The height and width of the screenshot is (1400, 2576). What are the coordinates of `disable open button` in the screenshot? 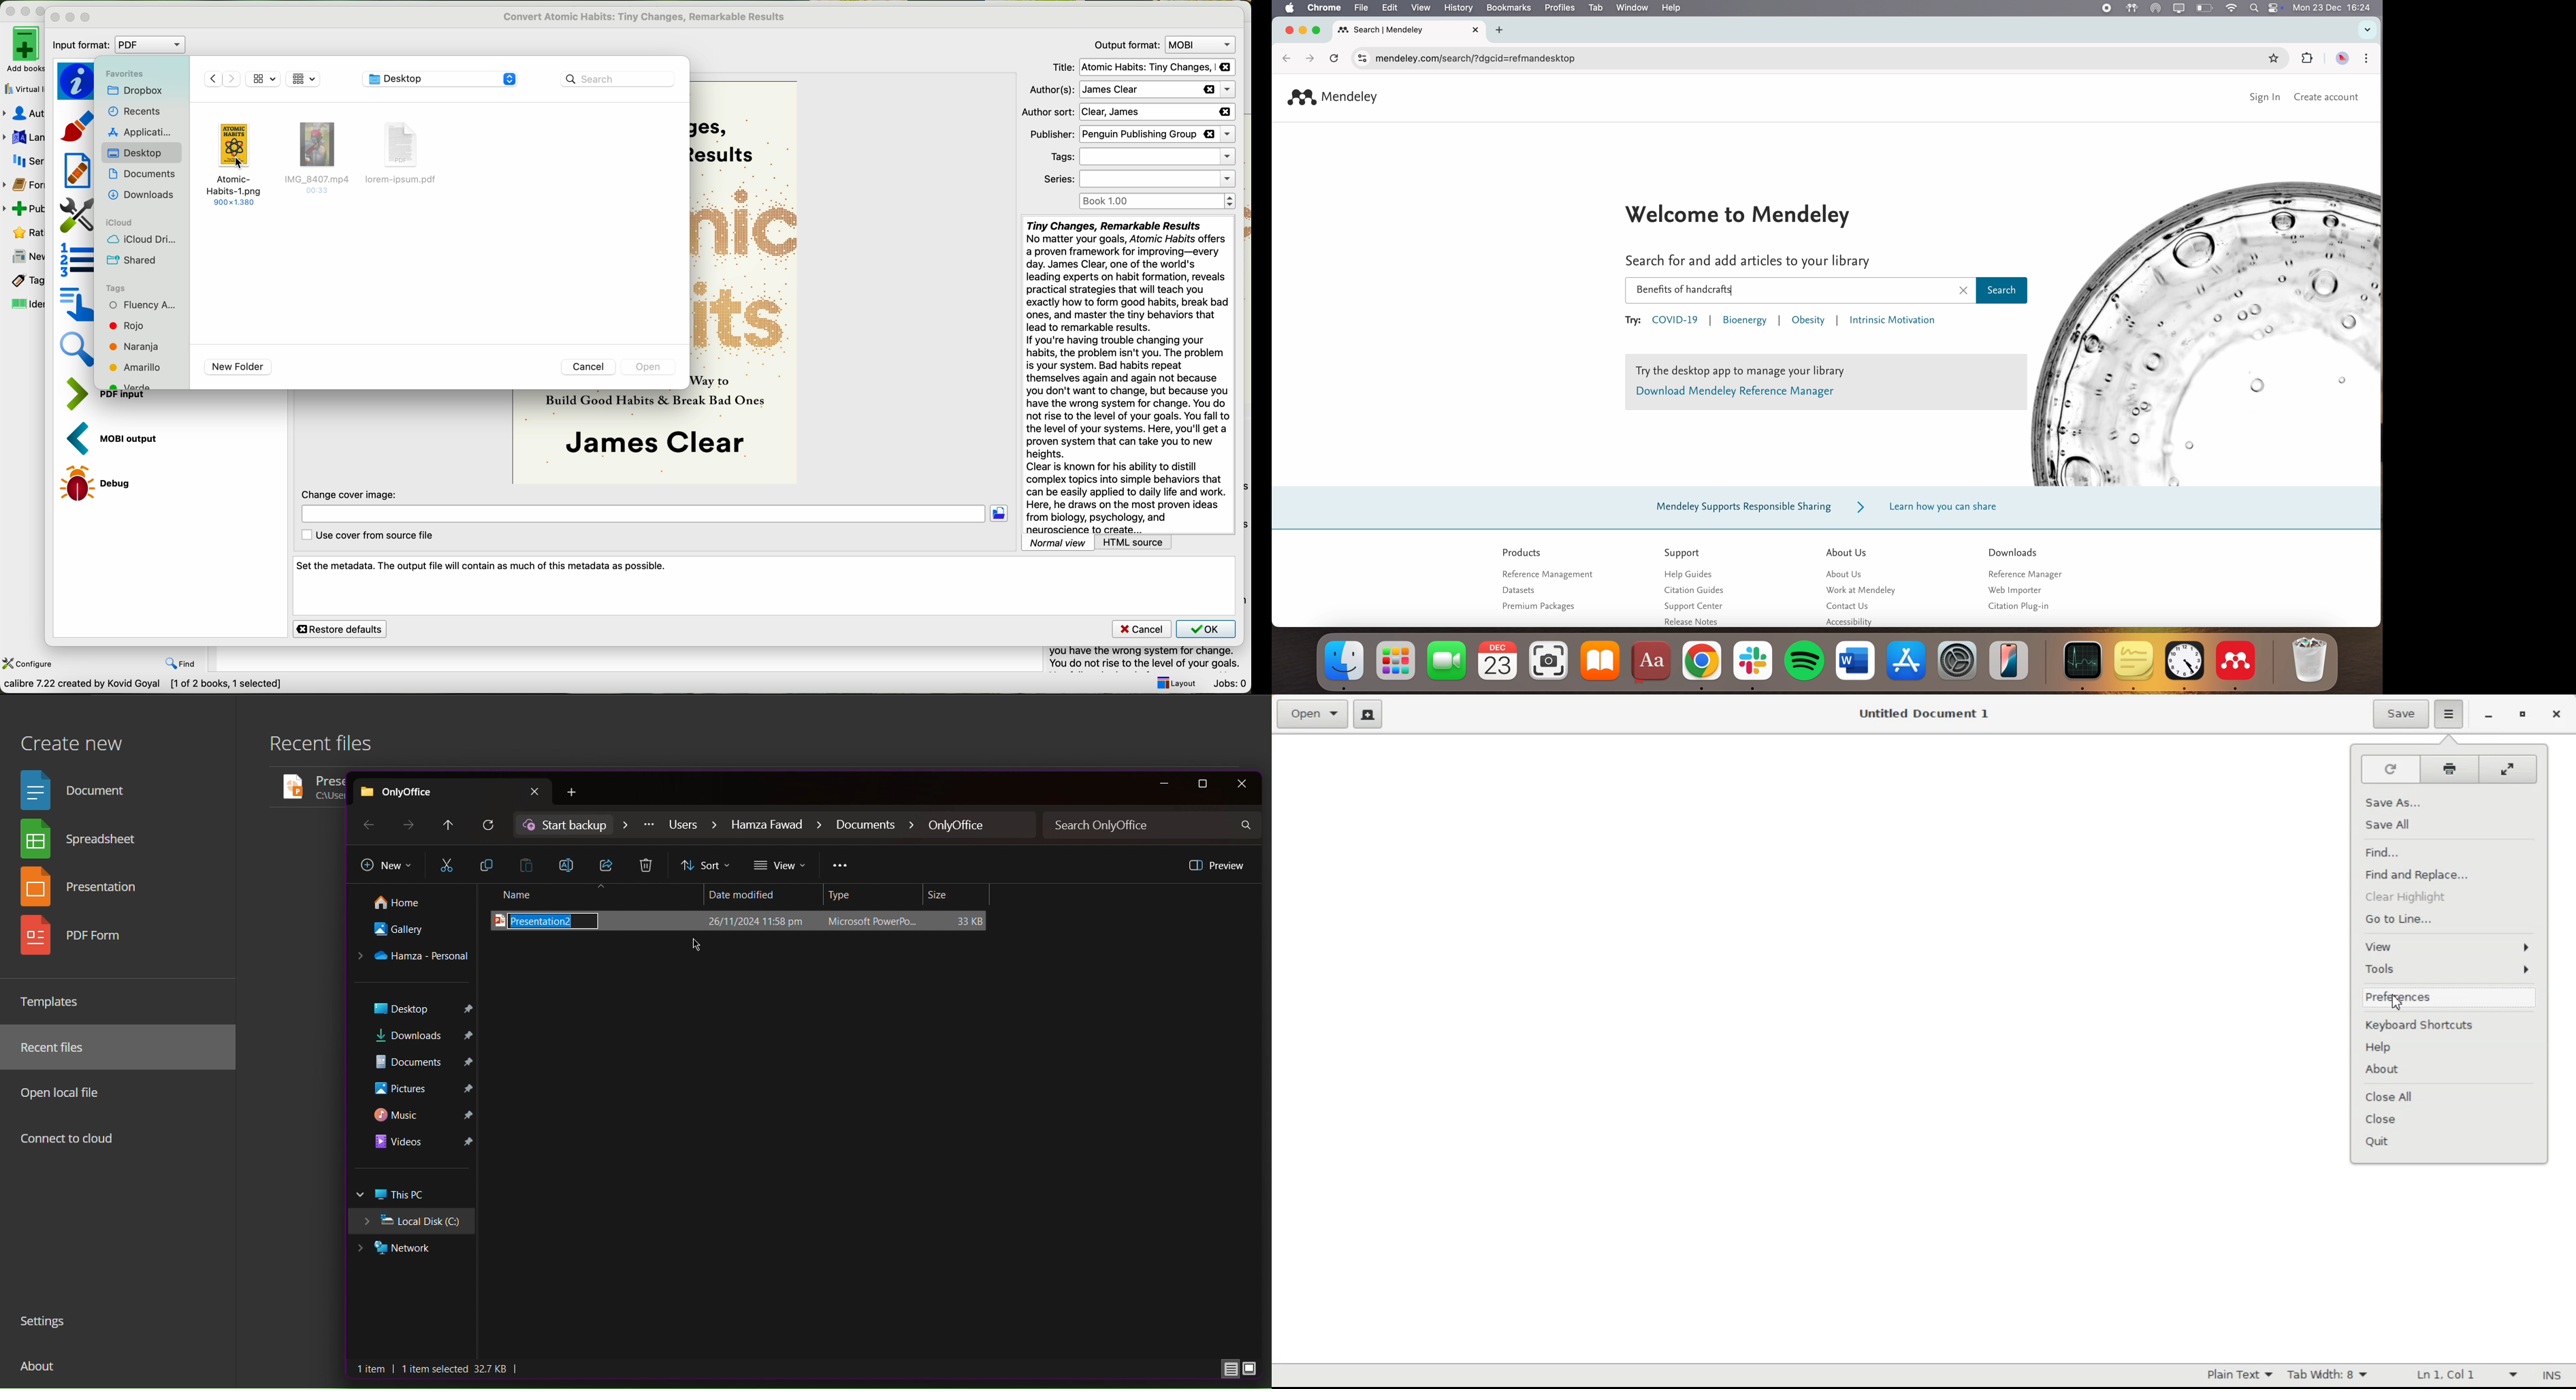 It's located at (650, 367).